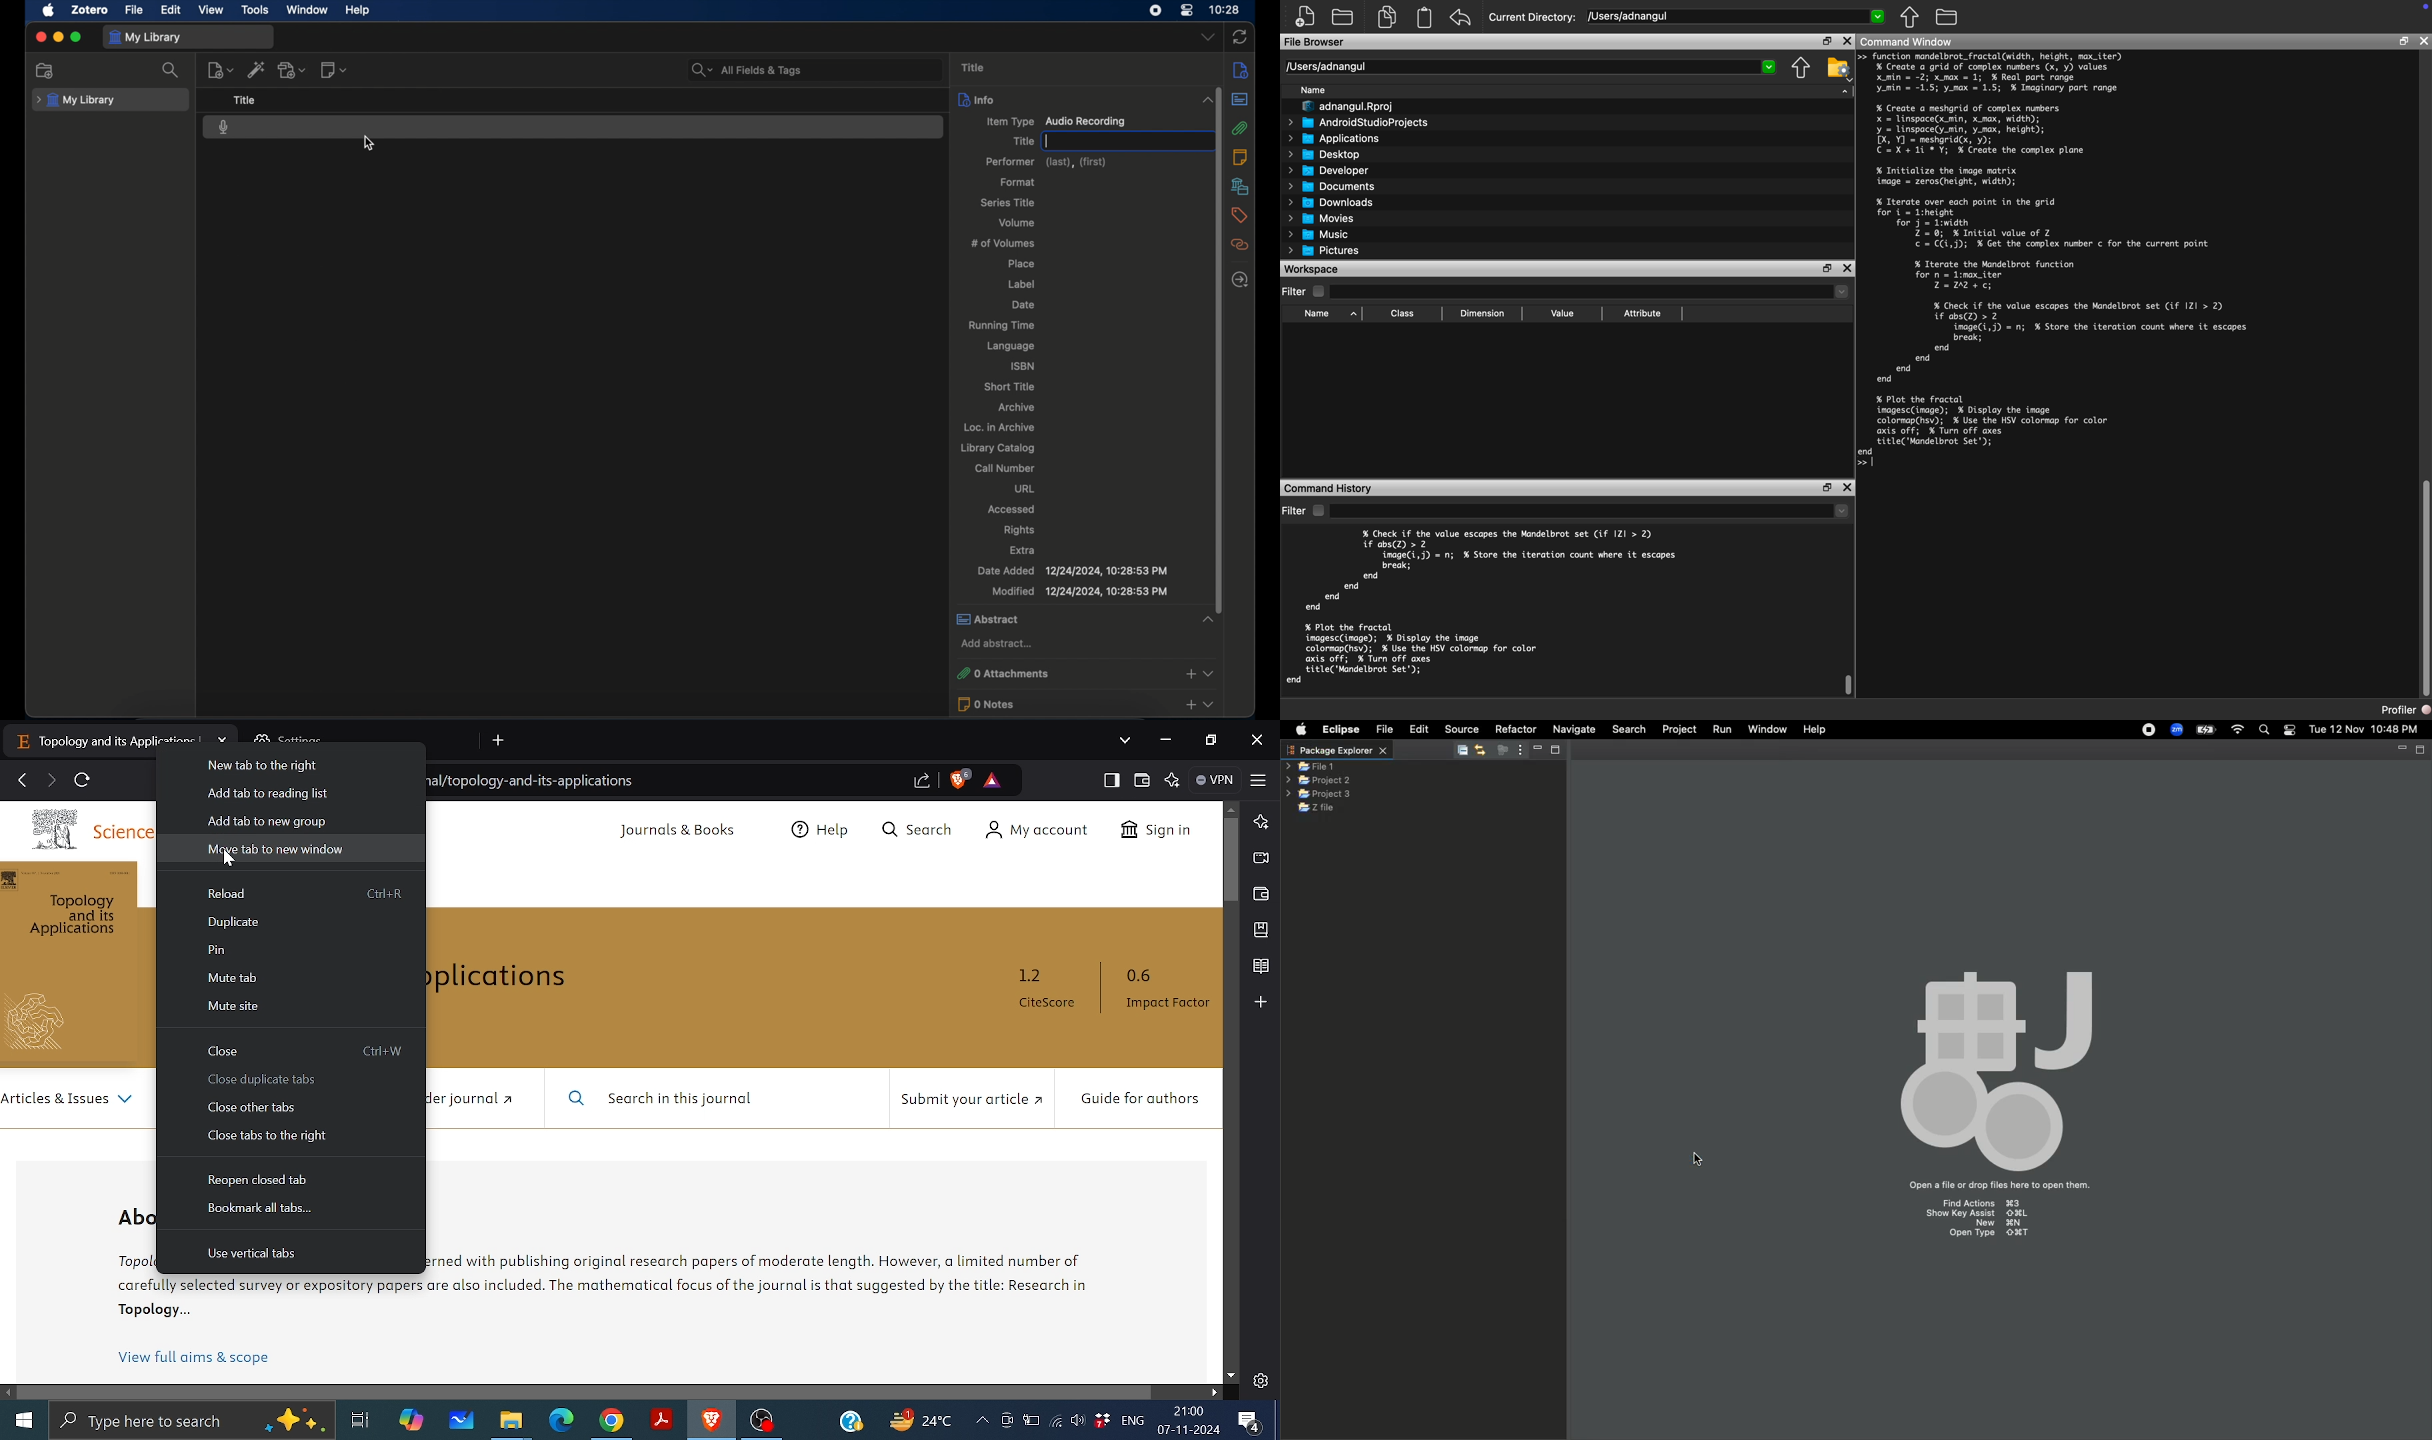 Image resolution: width=2436 pixels, height=1456 pixels. What do you see at coordinates (24, 1421) in the screenshot?
I see `Start` at bounding box center [24, 1421].